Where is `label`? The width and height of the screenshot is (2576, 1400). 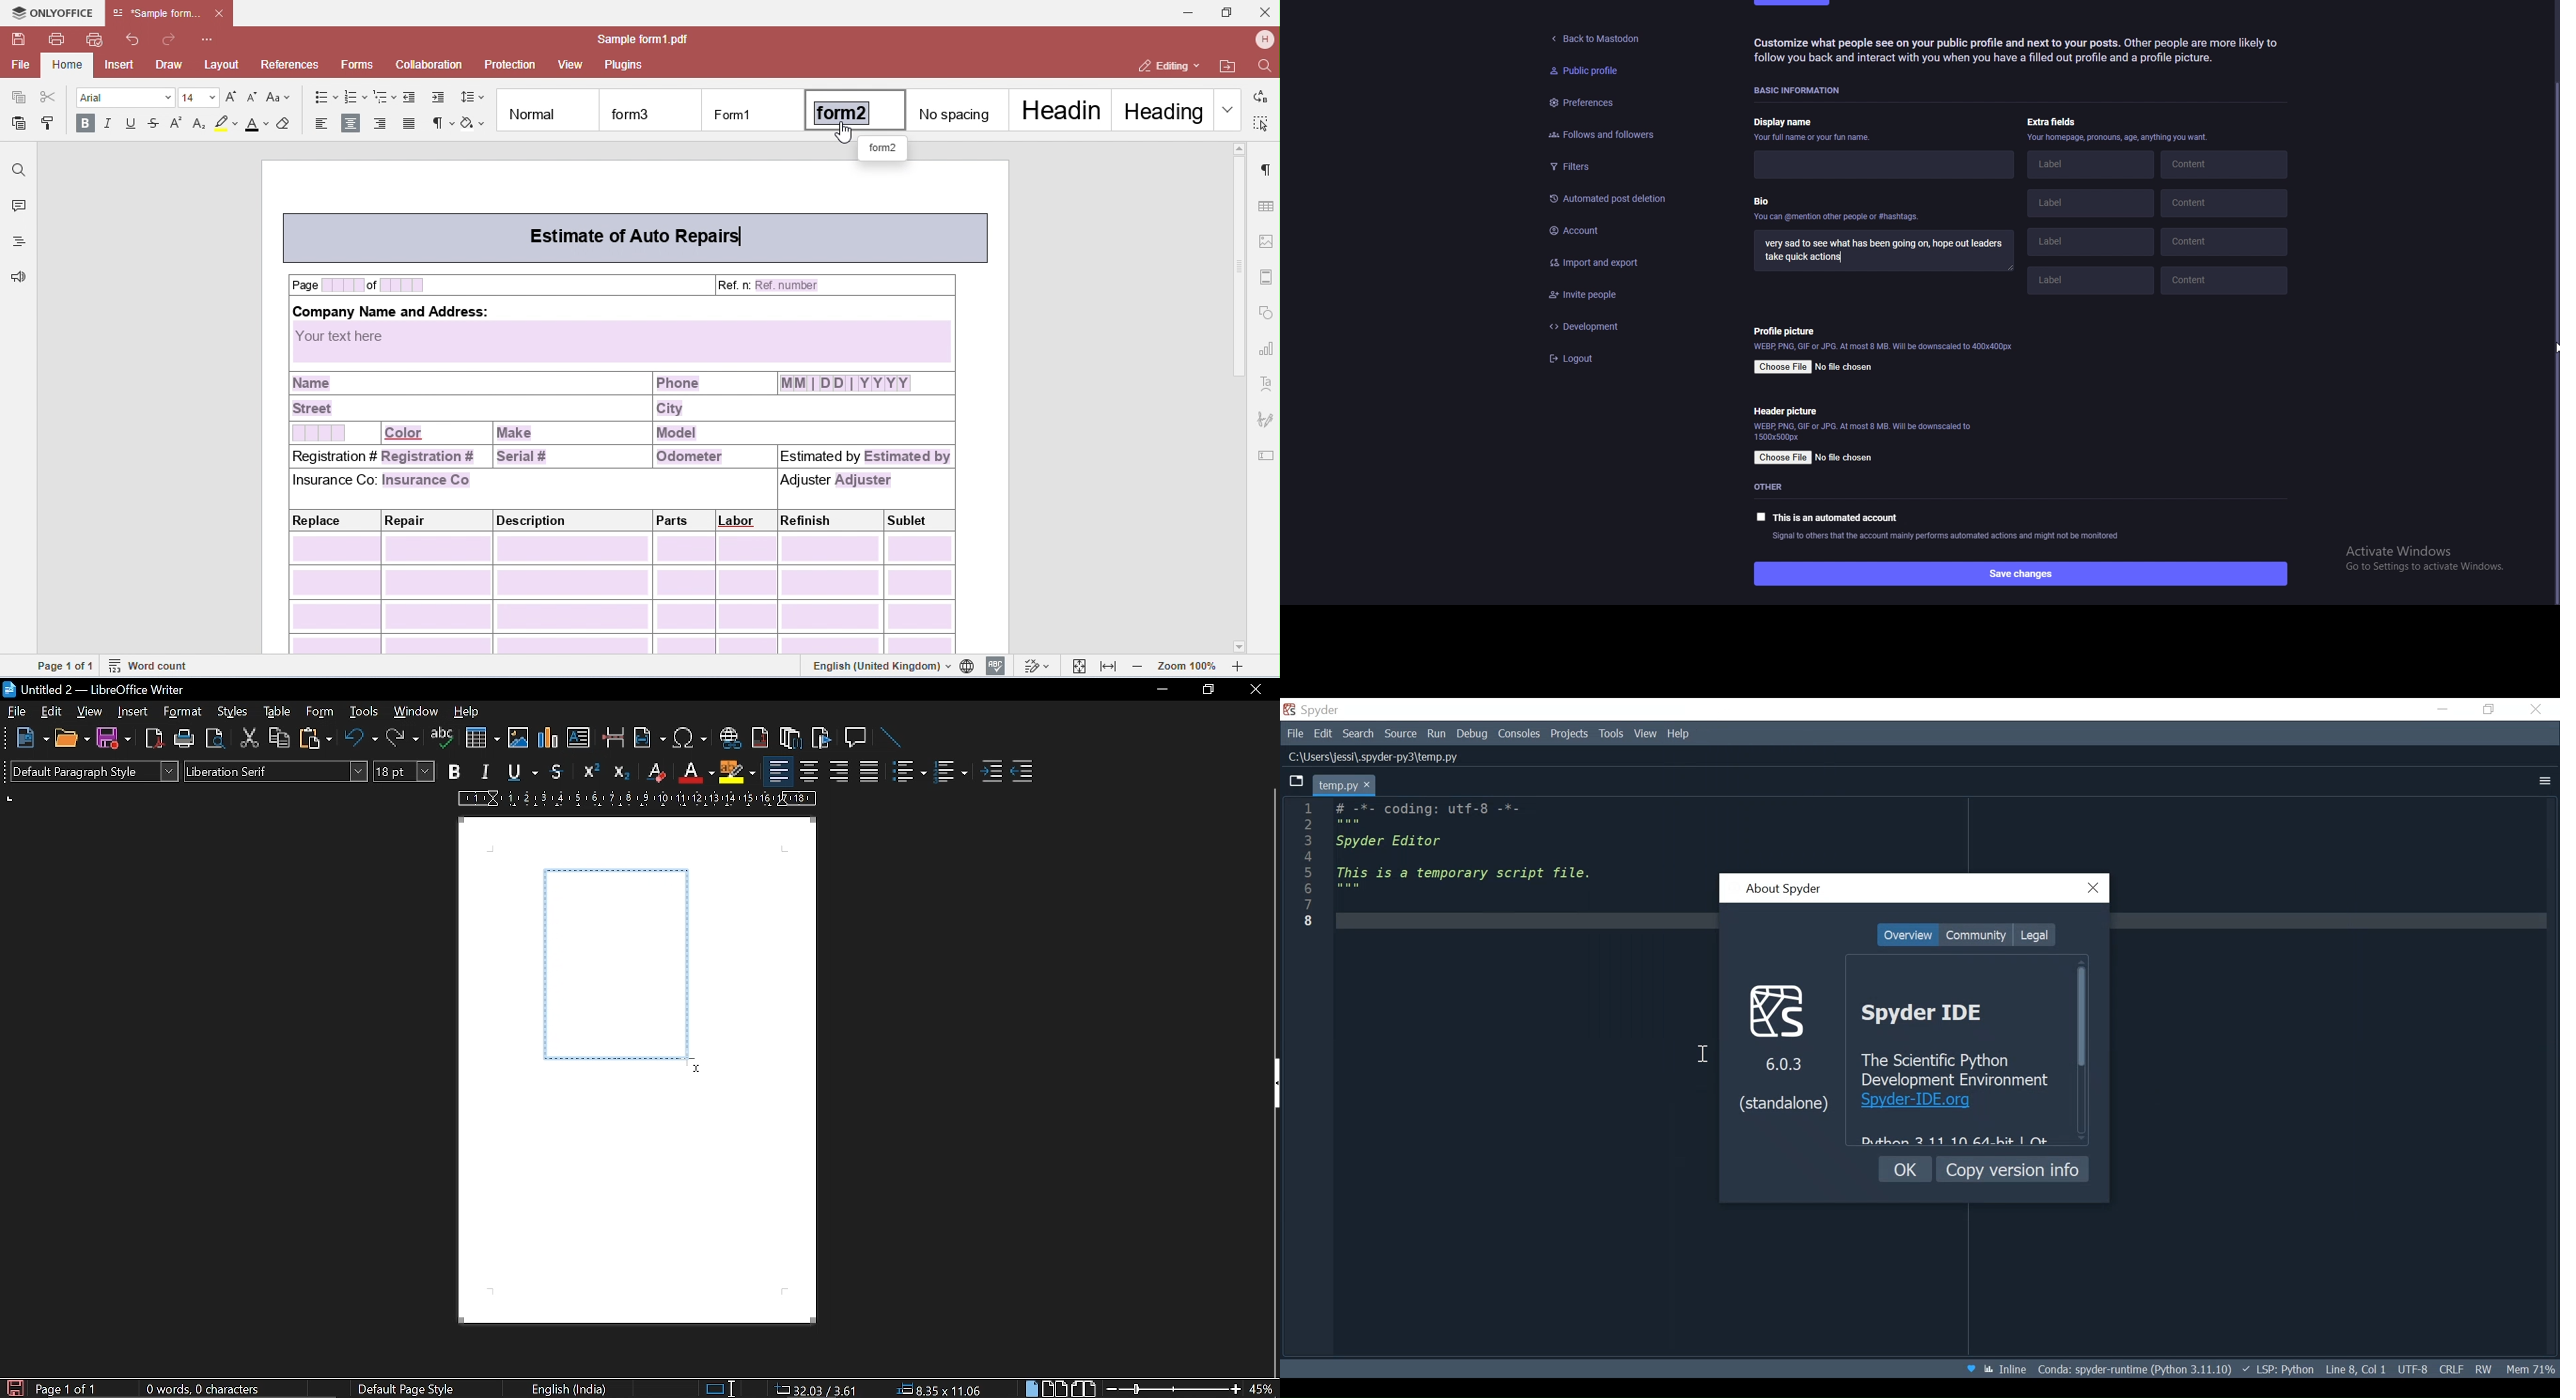
label is located at coordinates (2091, 166).